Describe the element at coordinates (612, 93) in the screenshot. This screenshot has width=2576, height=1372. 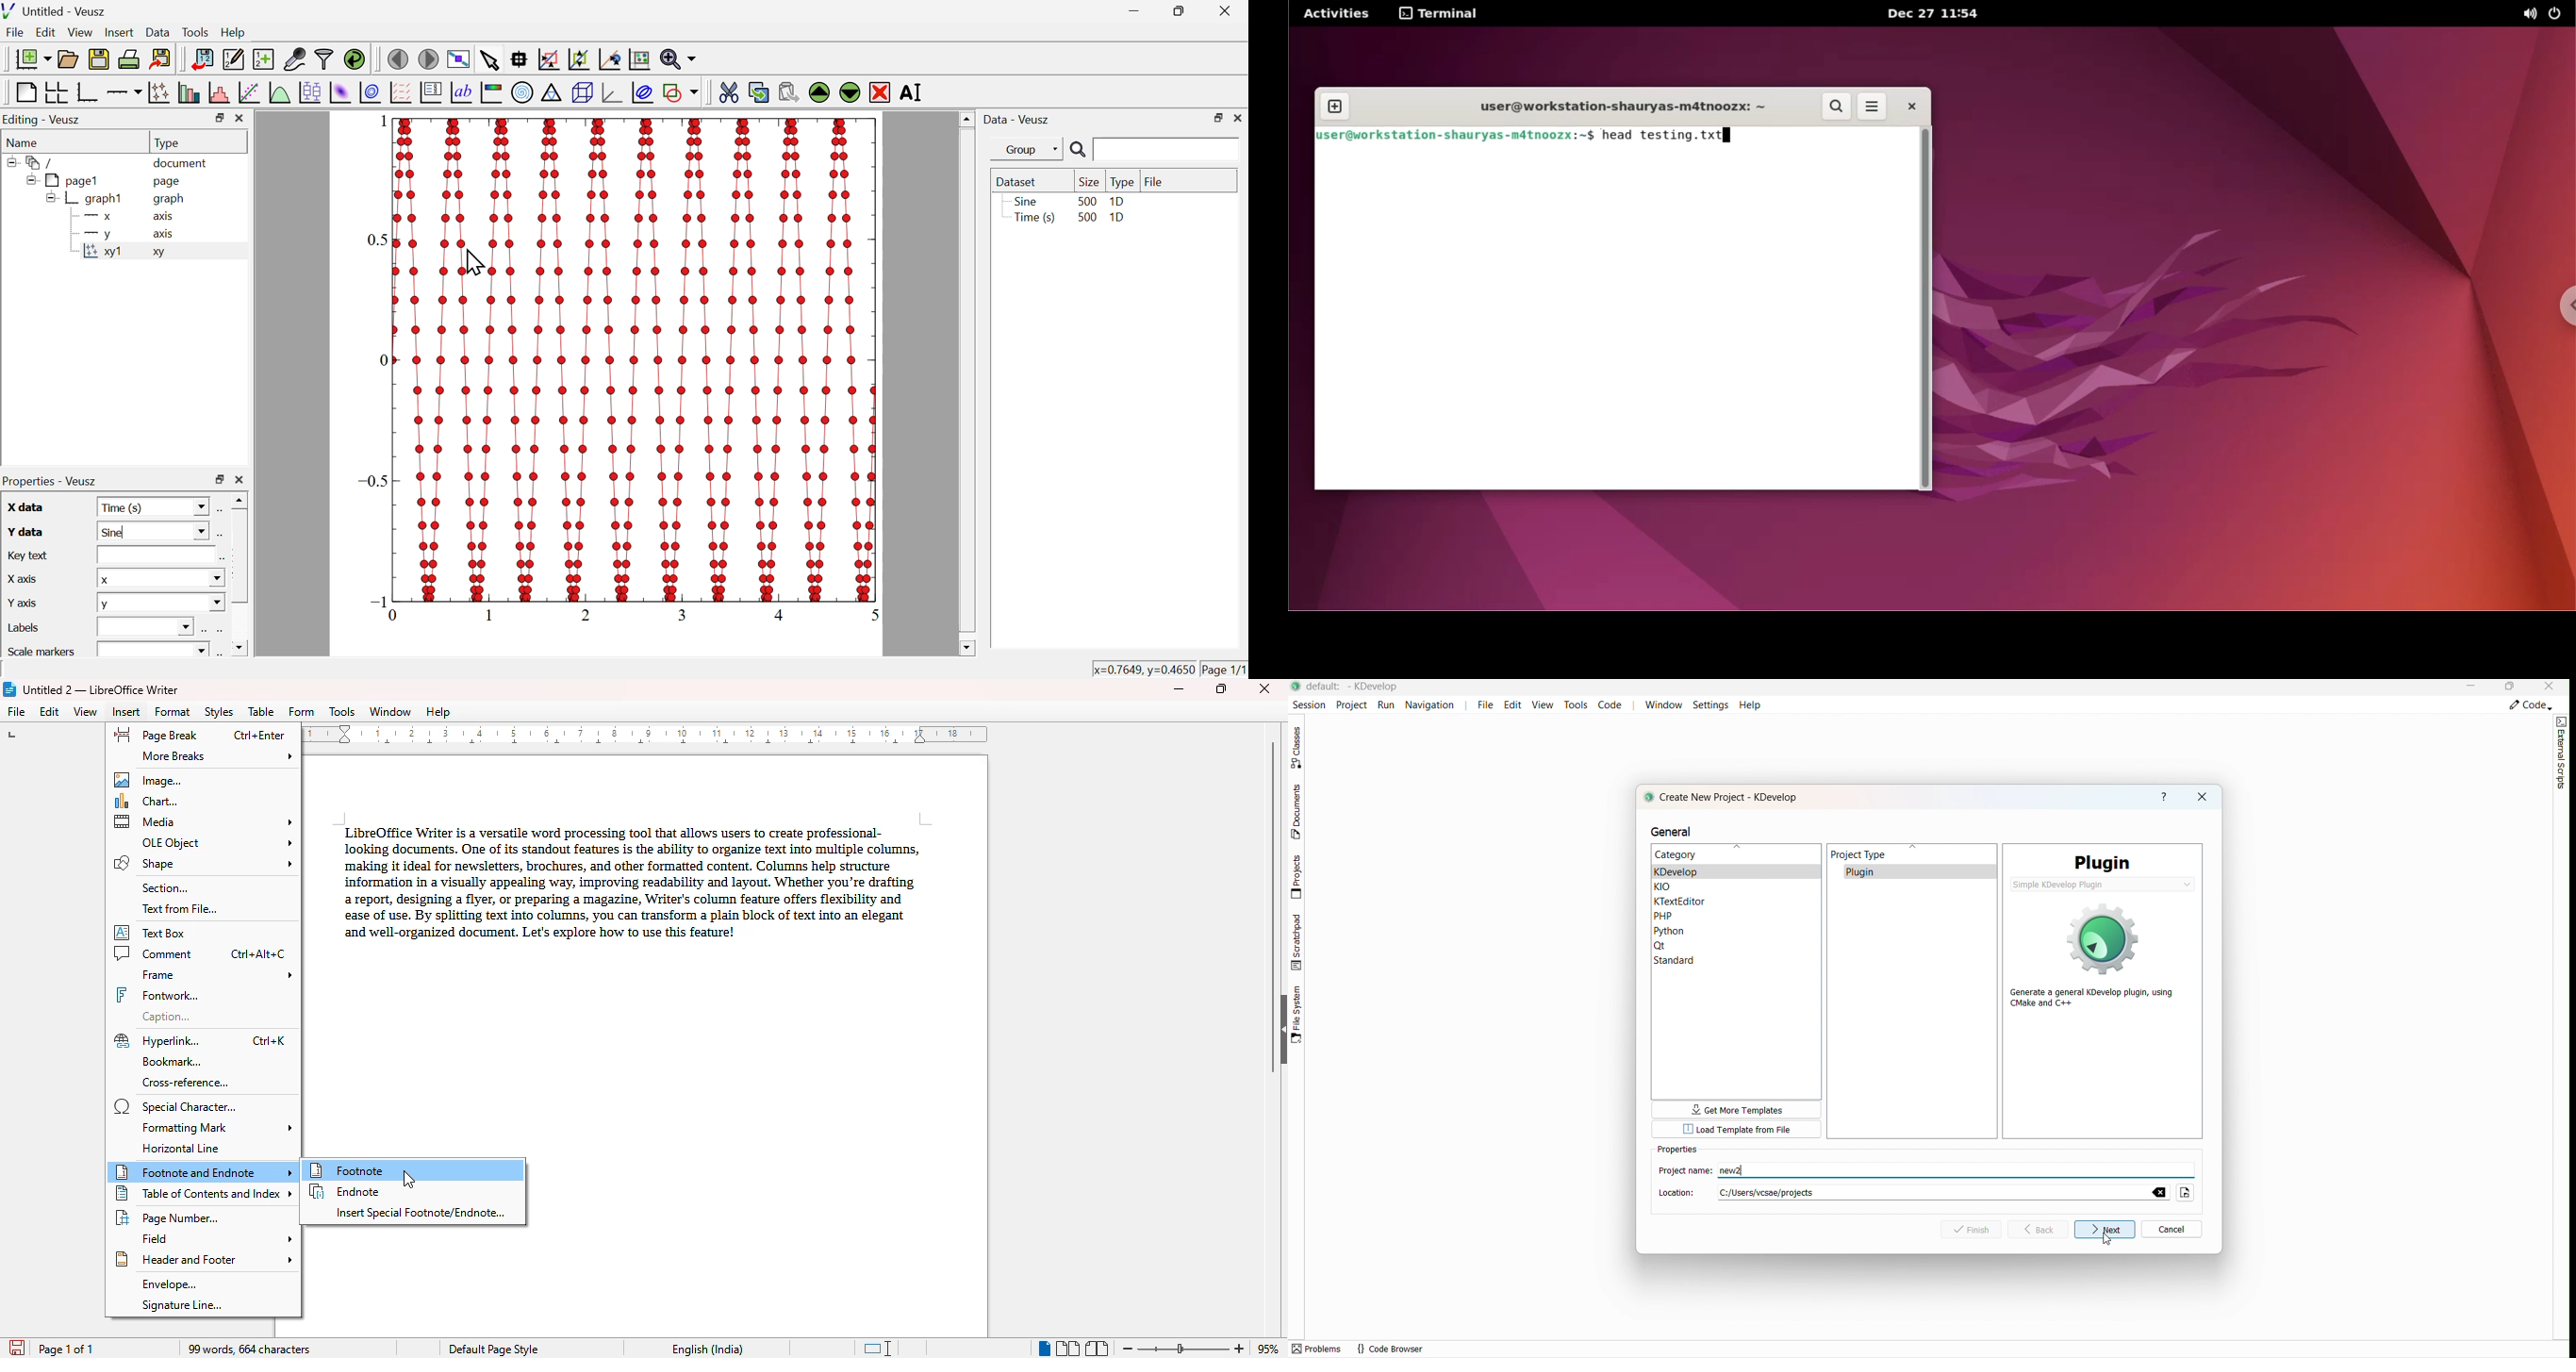
I see `3d graph` at that location.